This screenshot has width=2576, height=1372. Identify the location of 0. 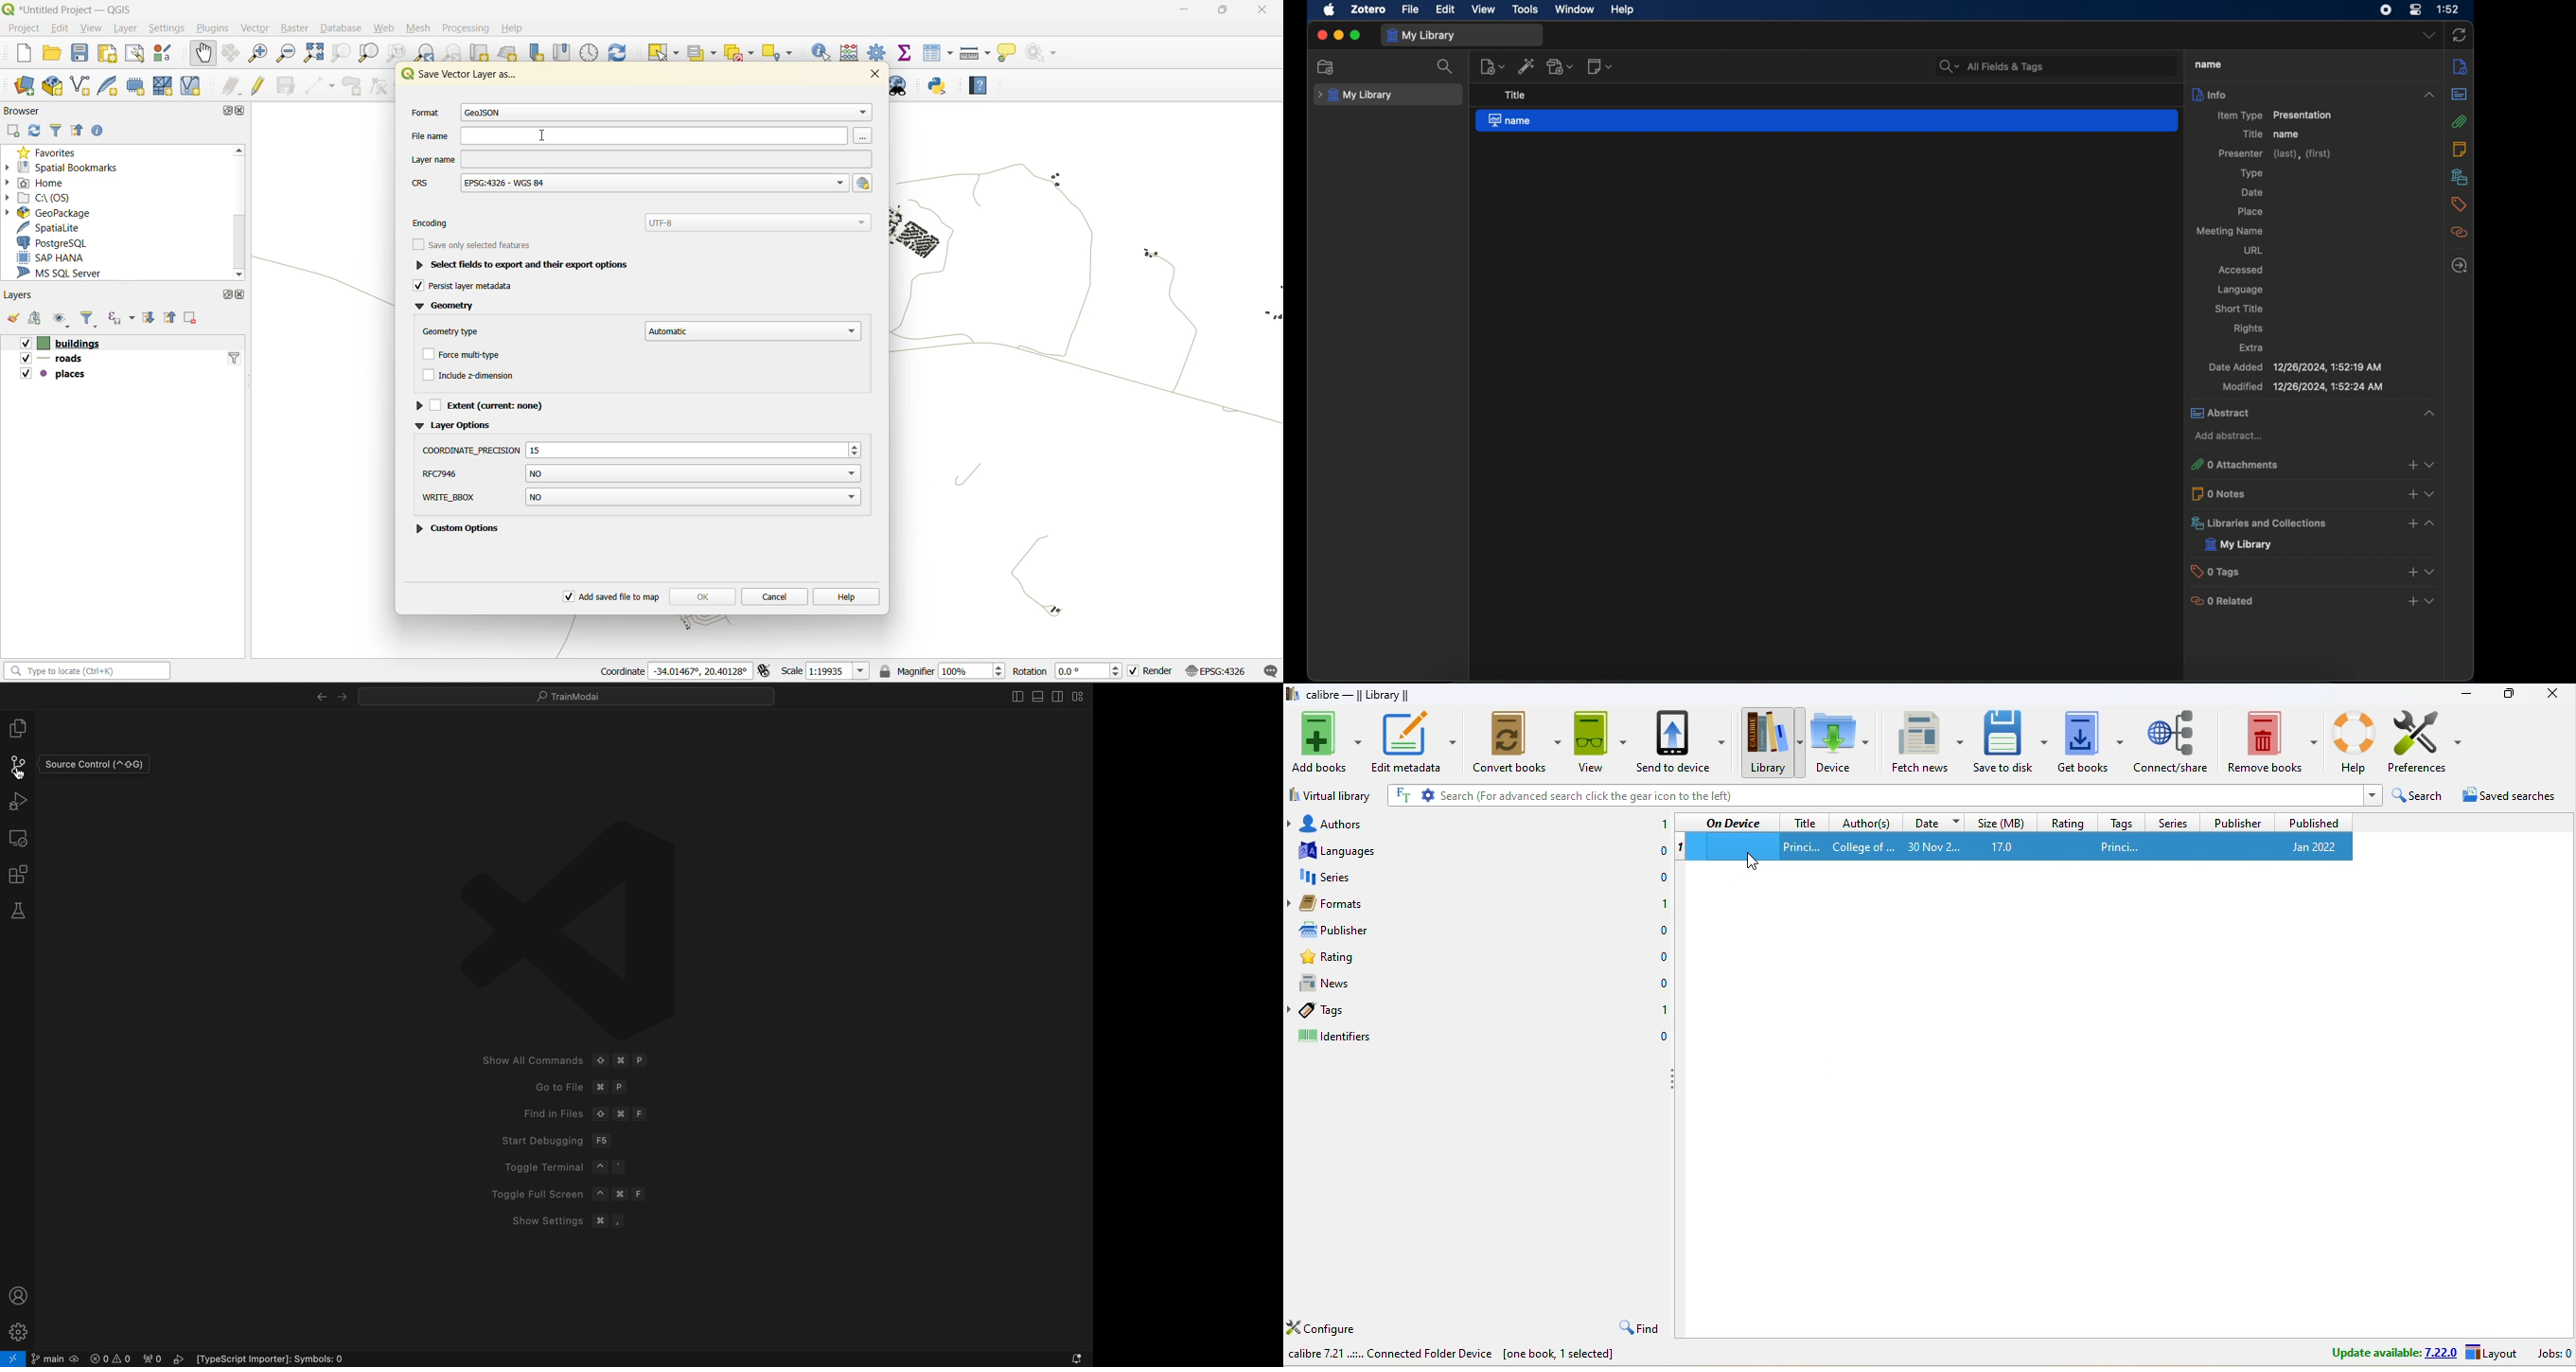
(1661, 984).